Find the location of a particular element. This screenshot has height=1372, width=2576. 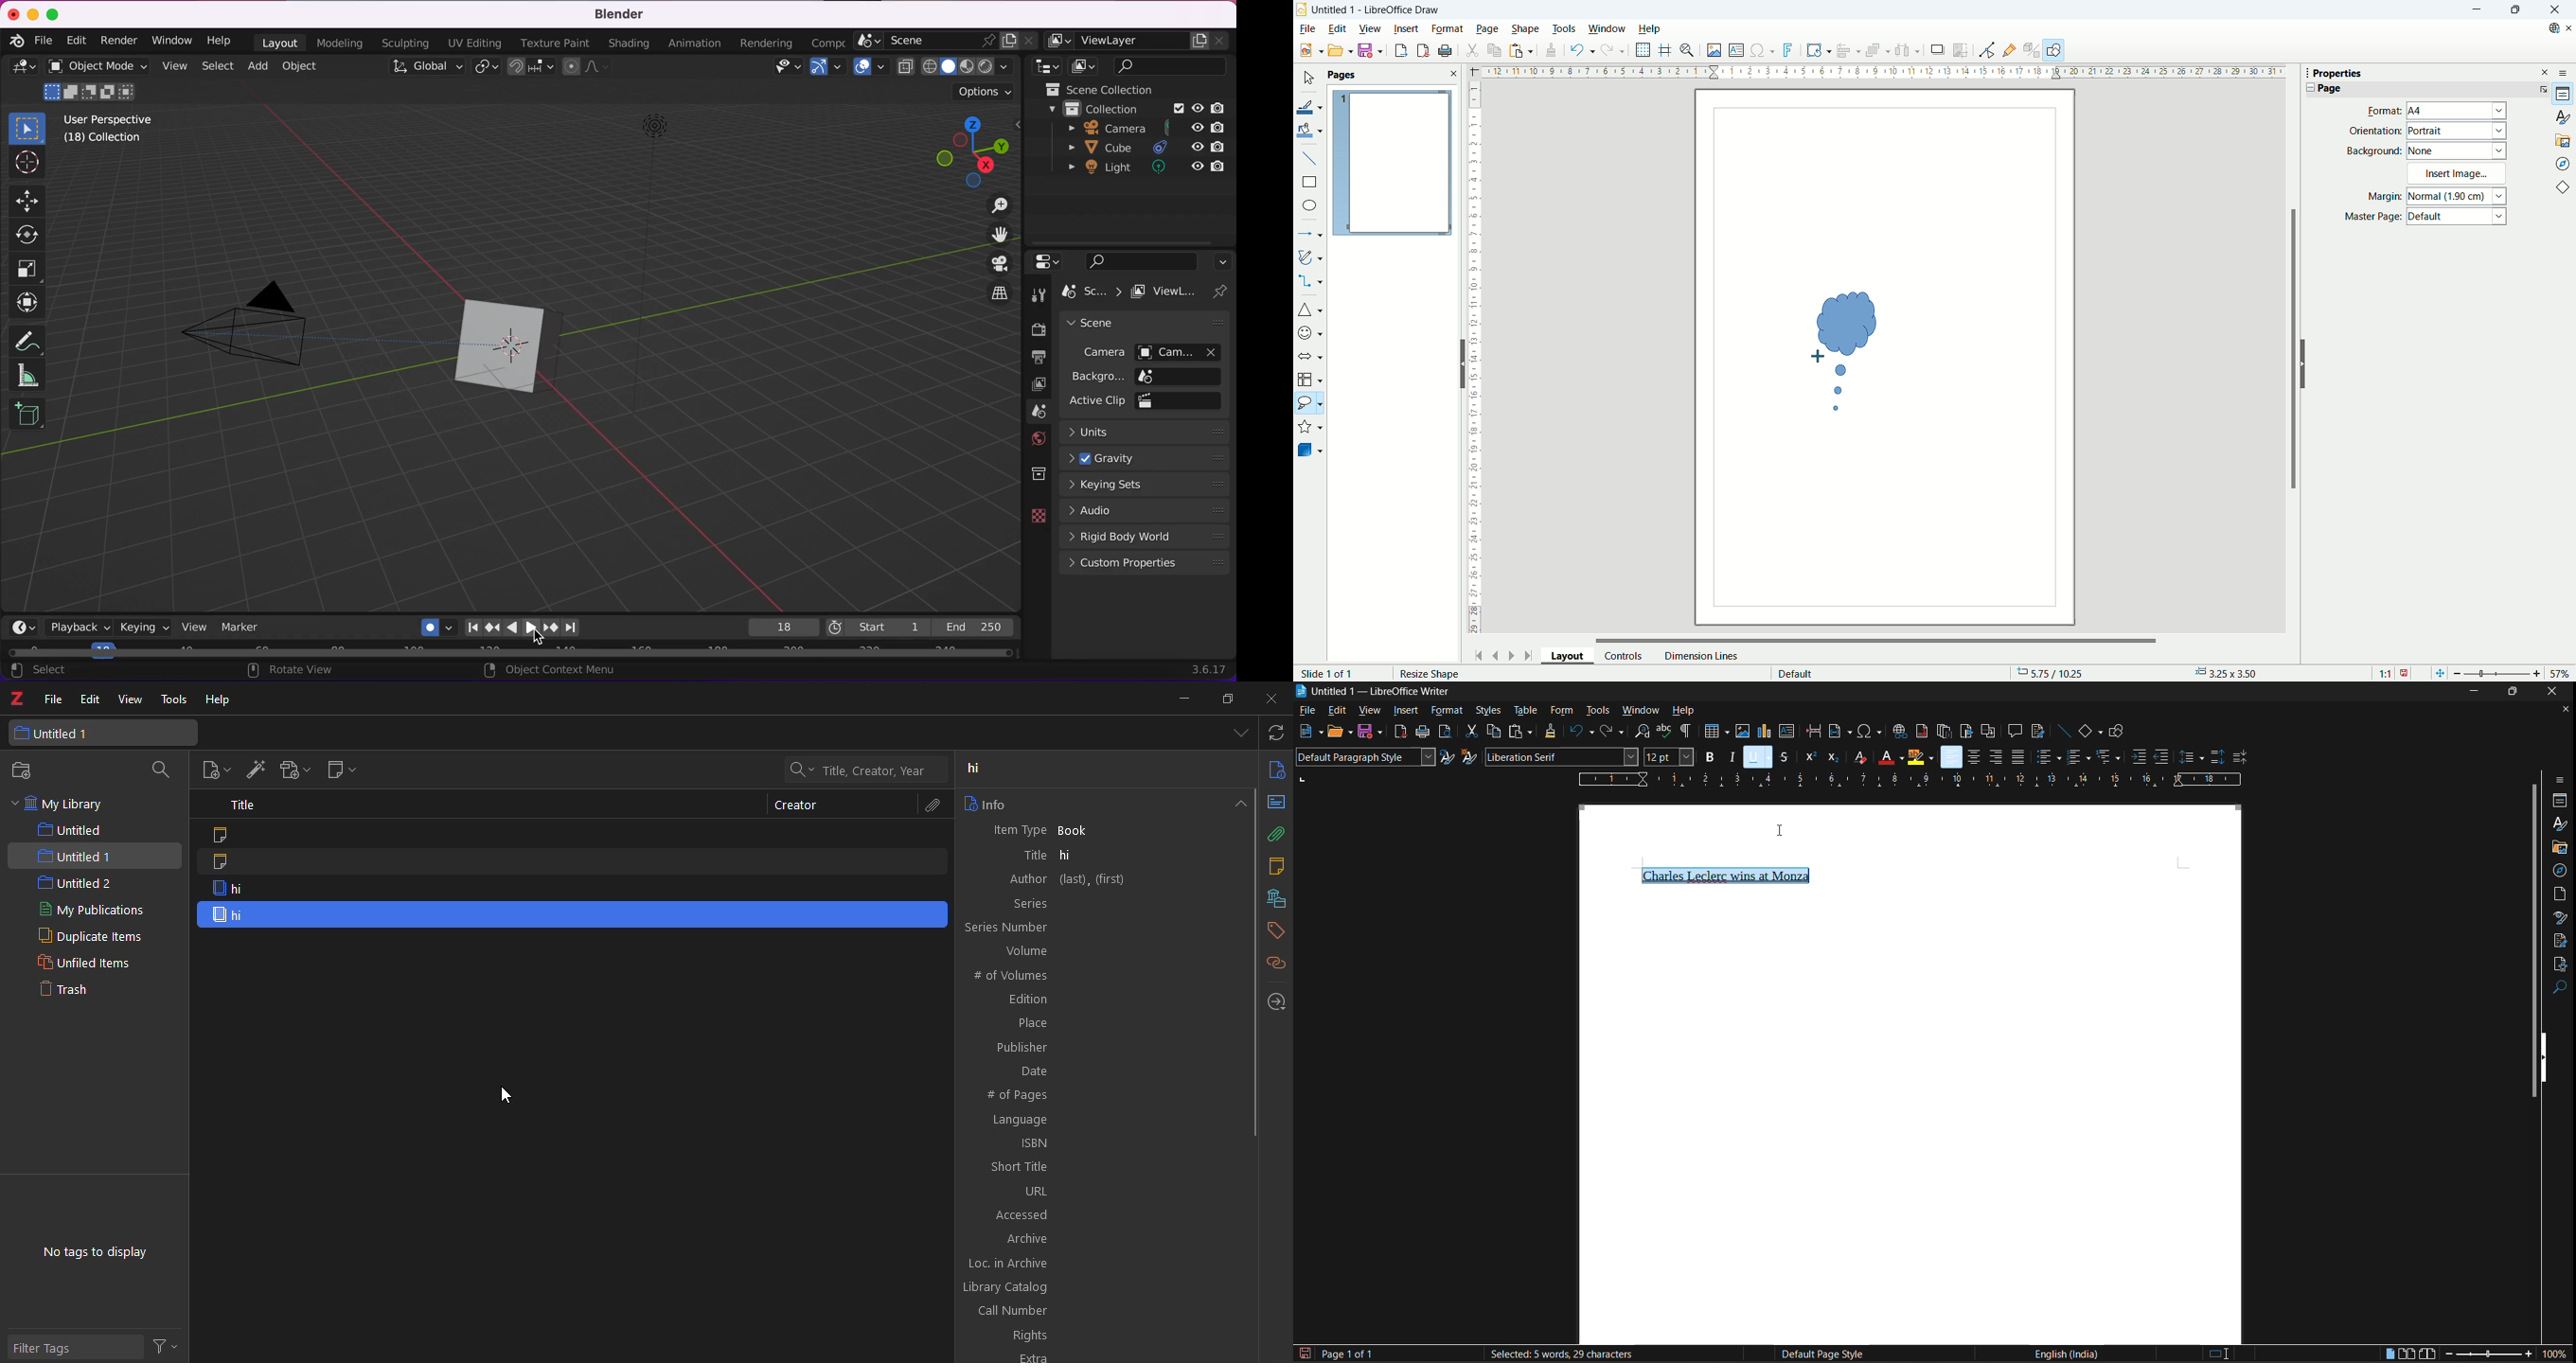

page number in document is located at coordinates (1349, 1354).